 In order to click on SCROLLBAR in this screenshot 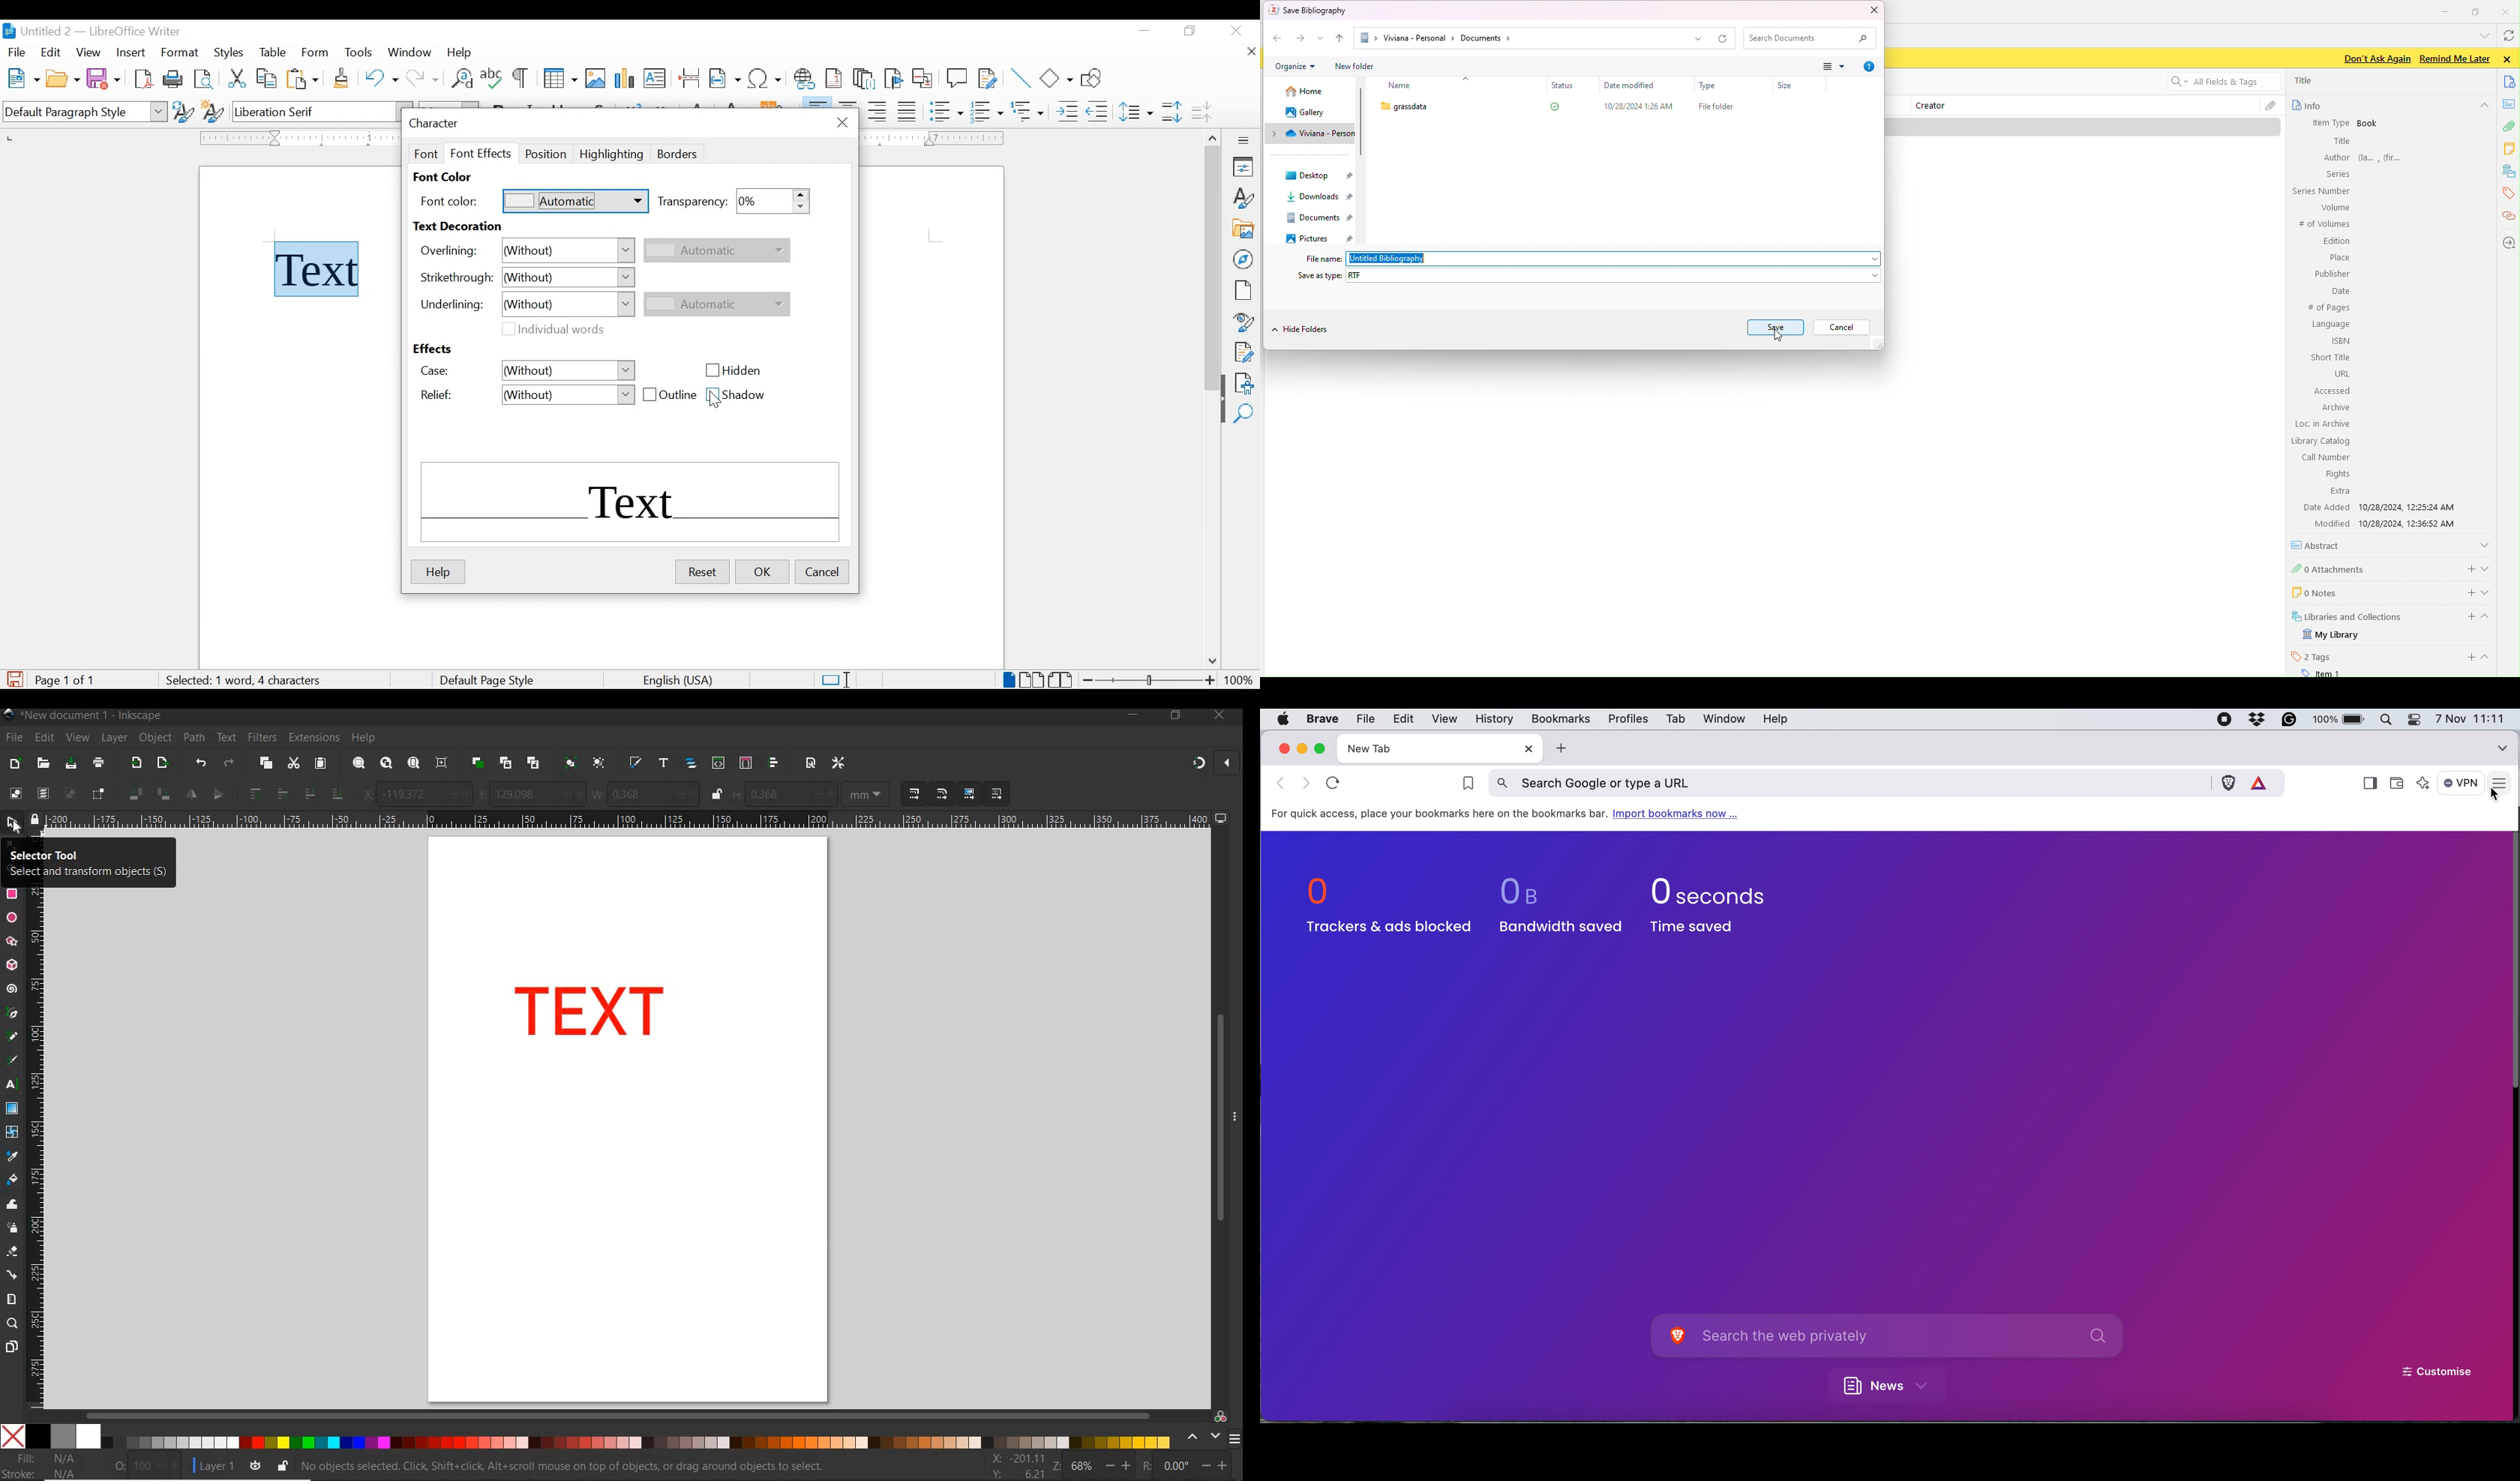, I will do `click(1215, 1116)`.